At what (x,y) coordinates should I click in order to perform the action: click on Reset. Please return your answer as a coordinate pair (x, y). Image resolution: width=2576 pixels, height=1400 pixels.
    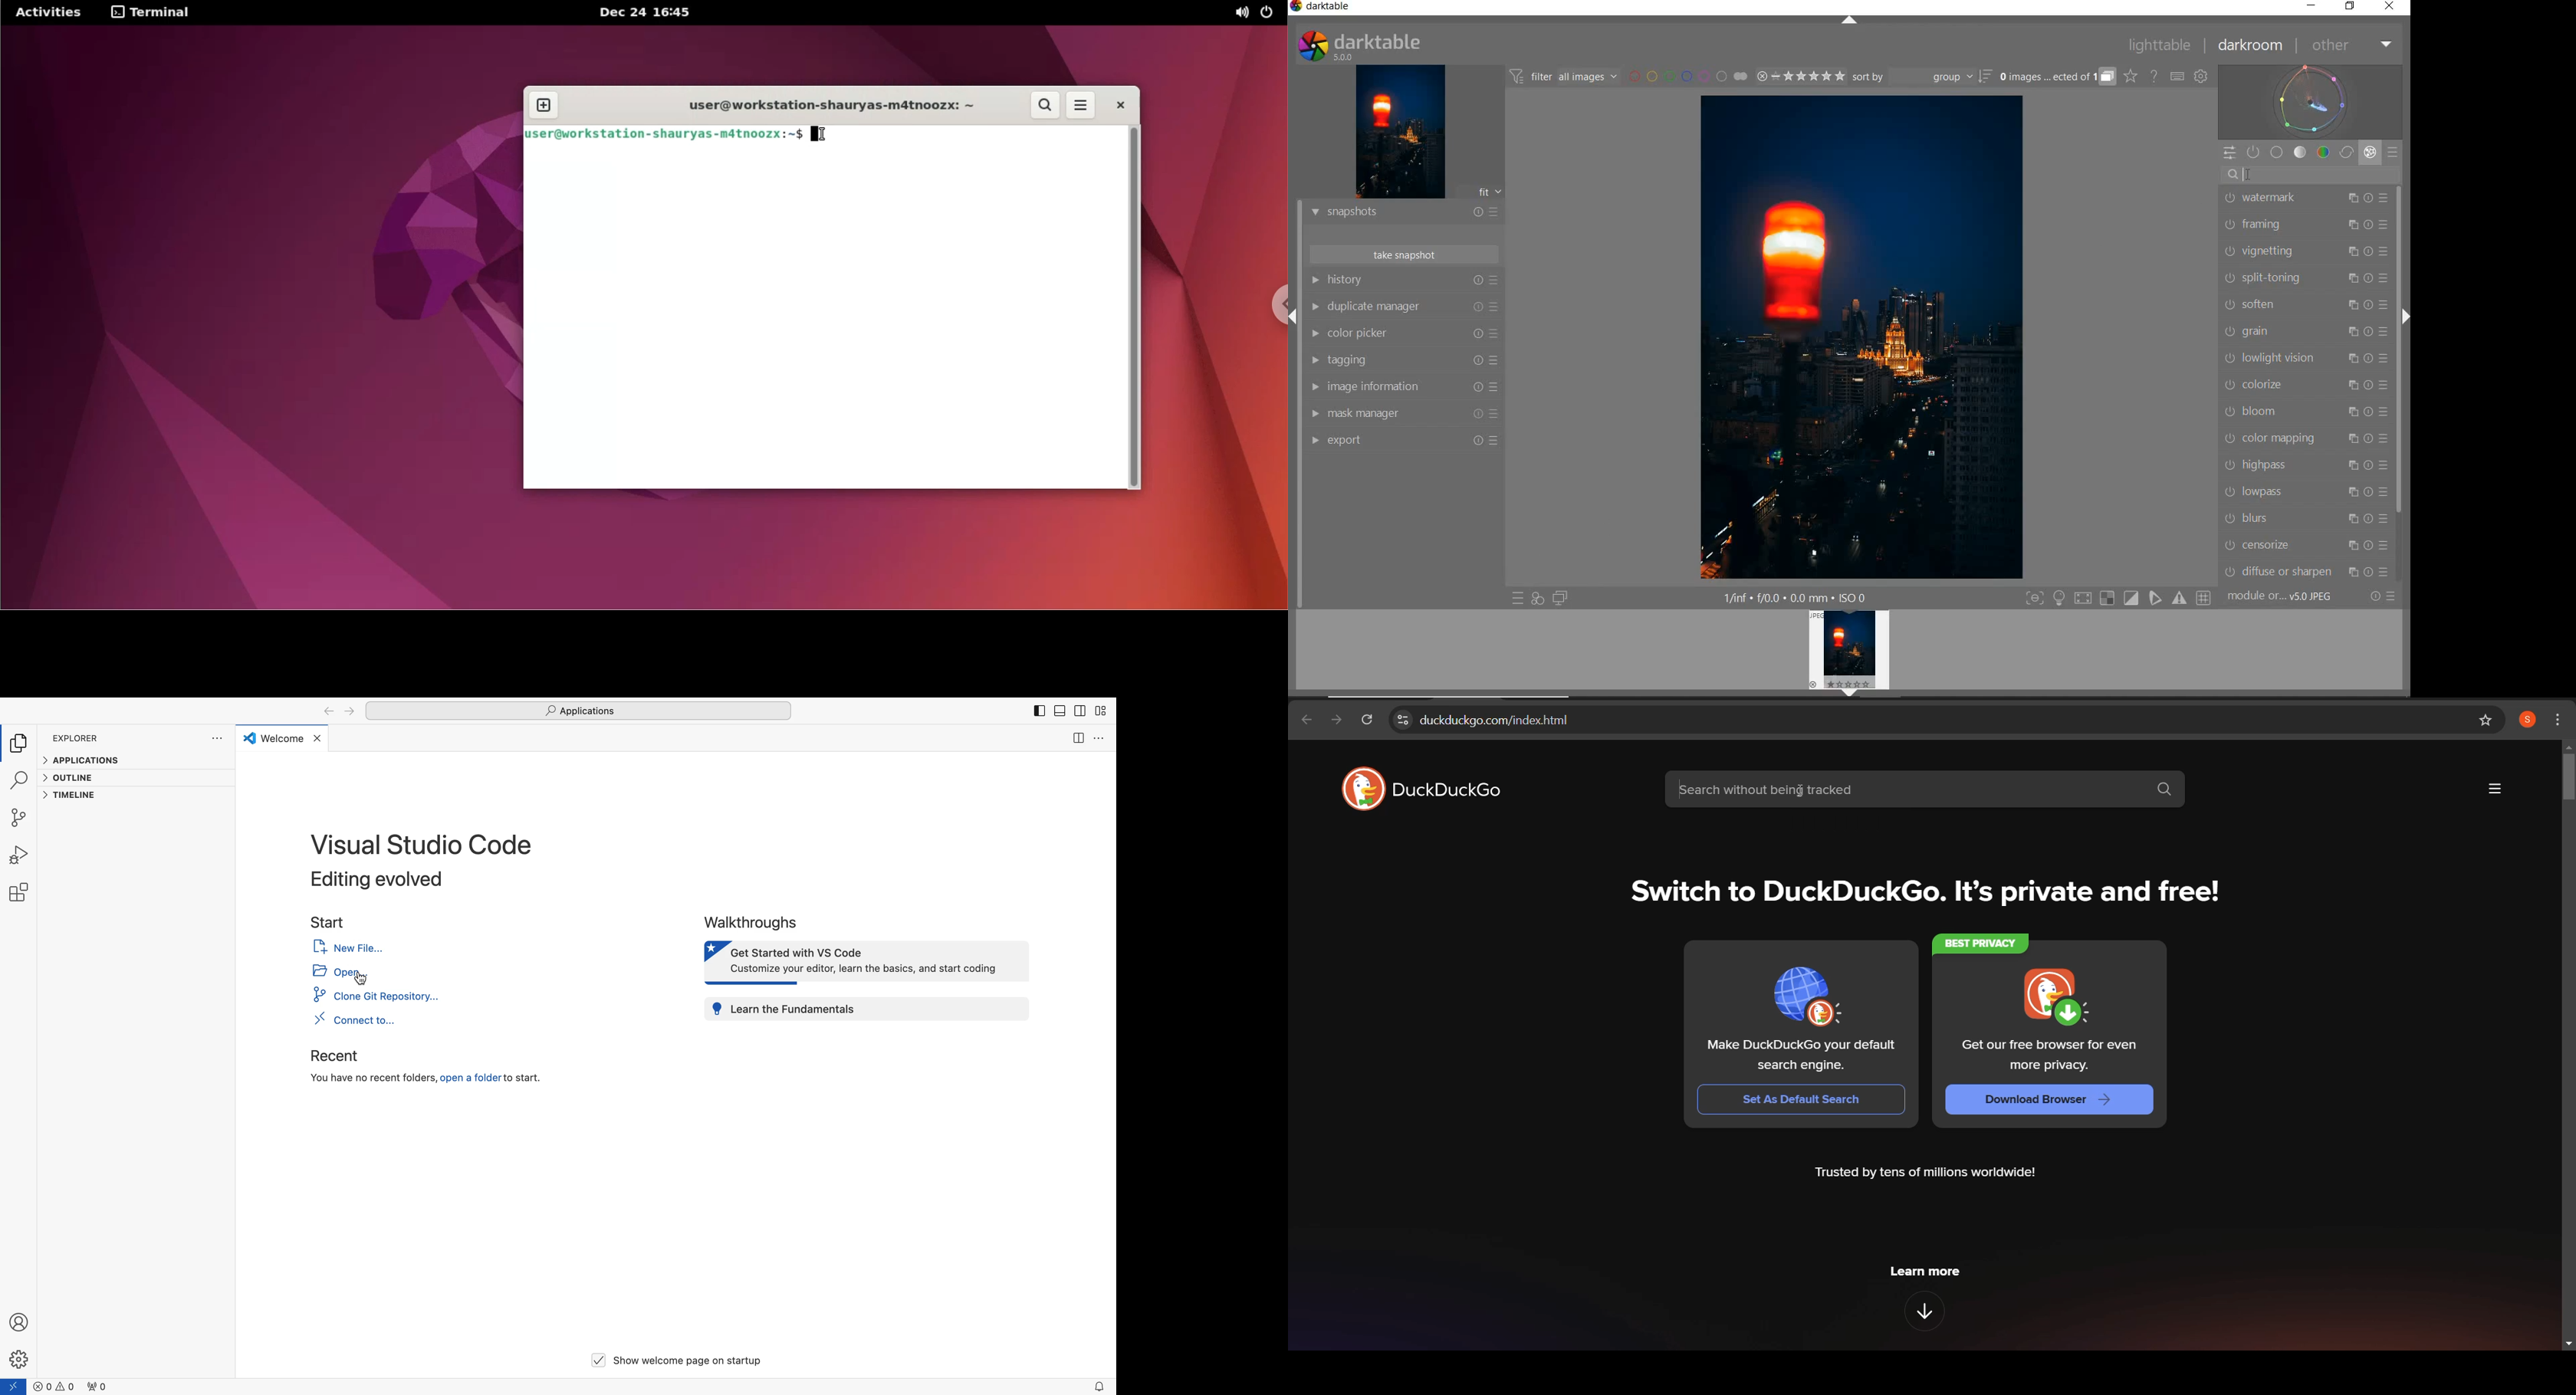
    Looking at the image, I should click on (2368, 412).